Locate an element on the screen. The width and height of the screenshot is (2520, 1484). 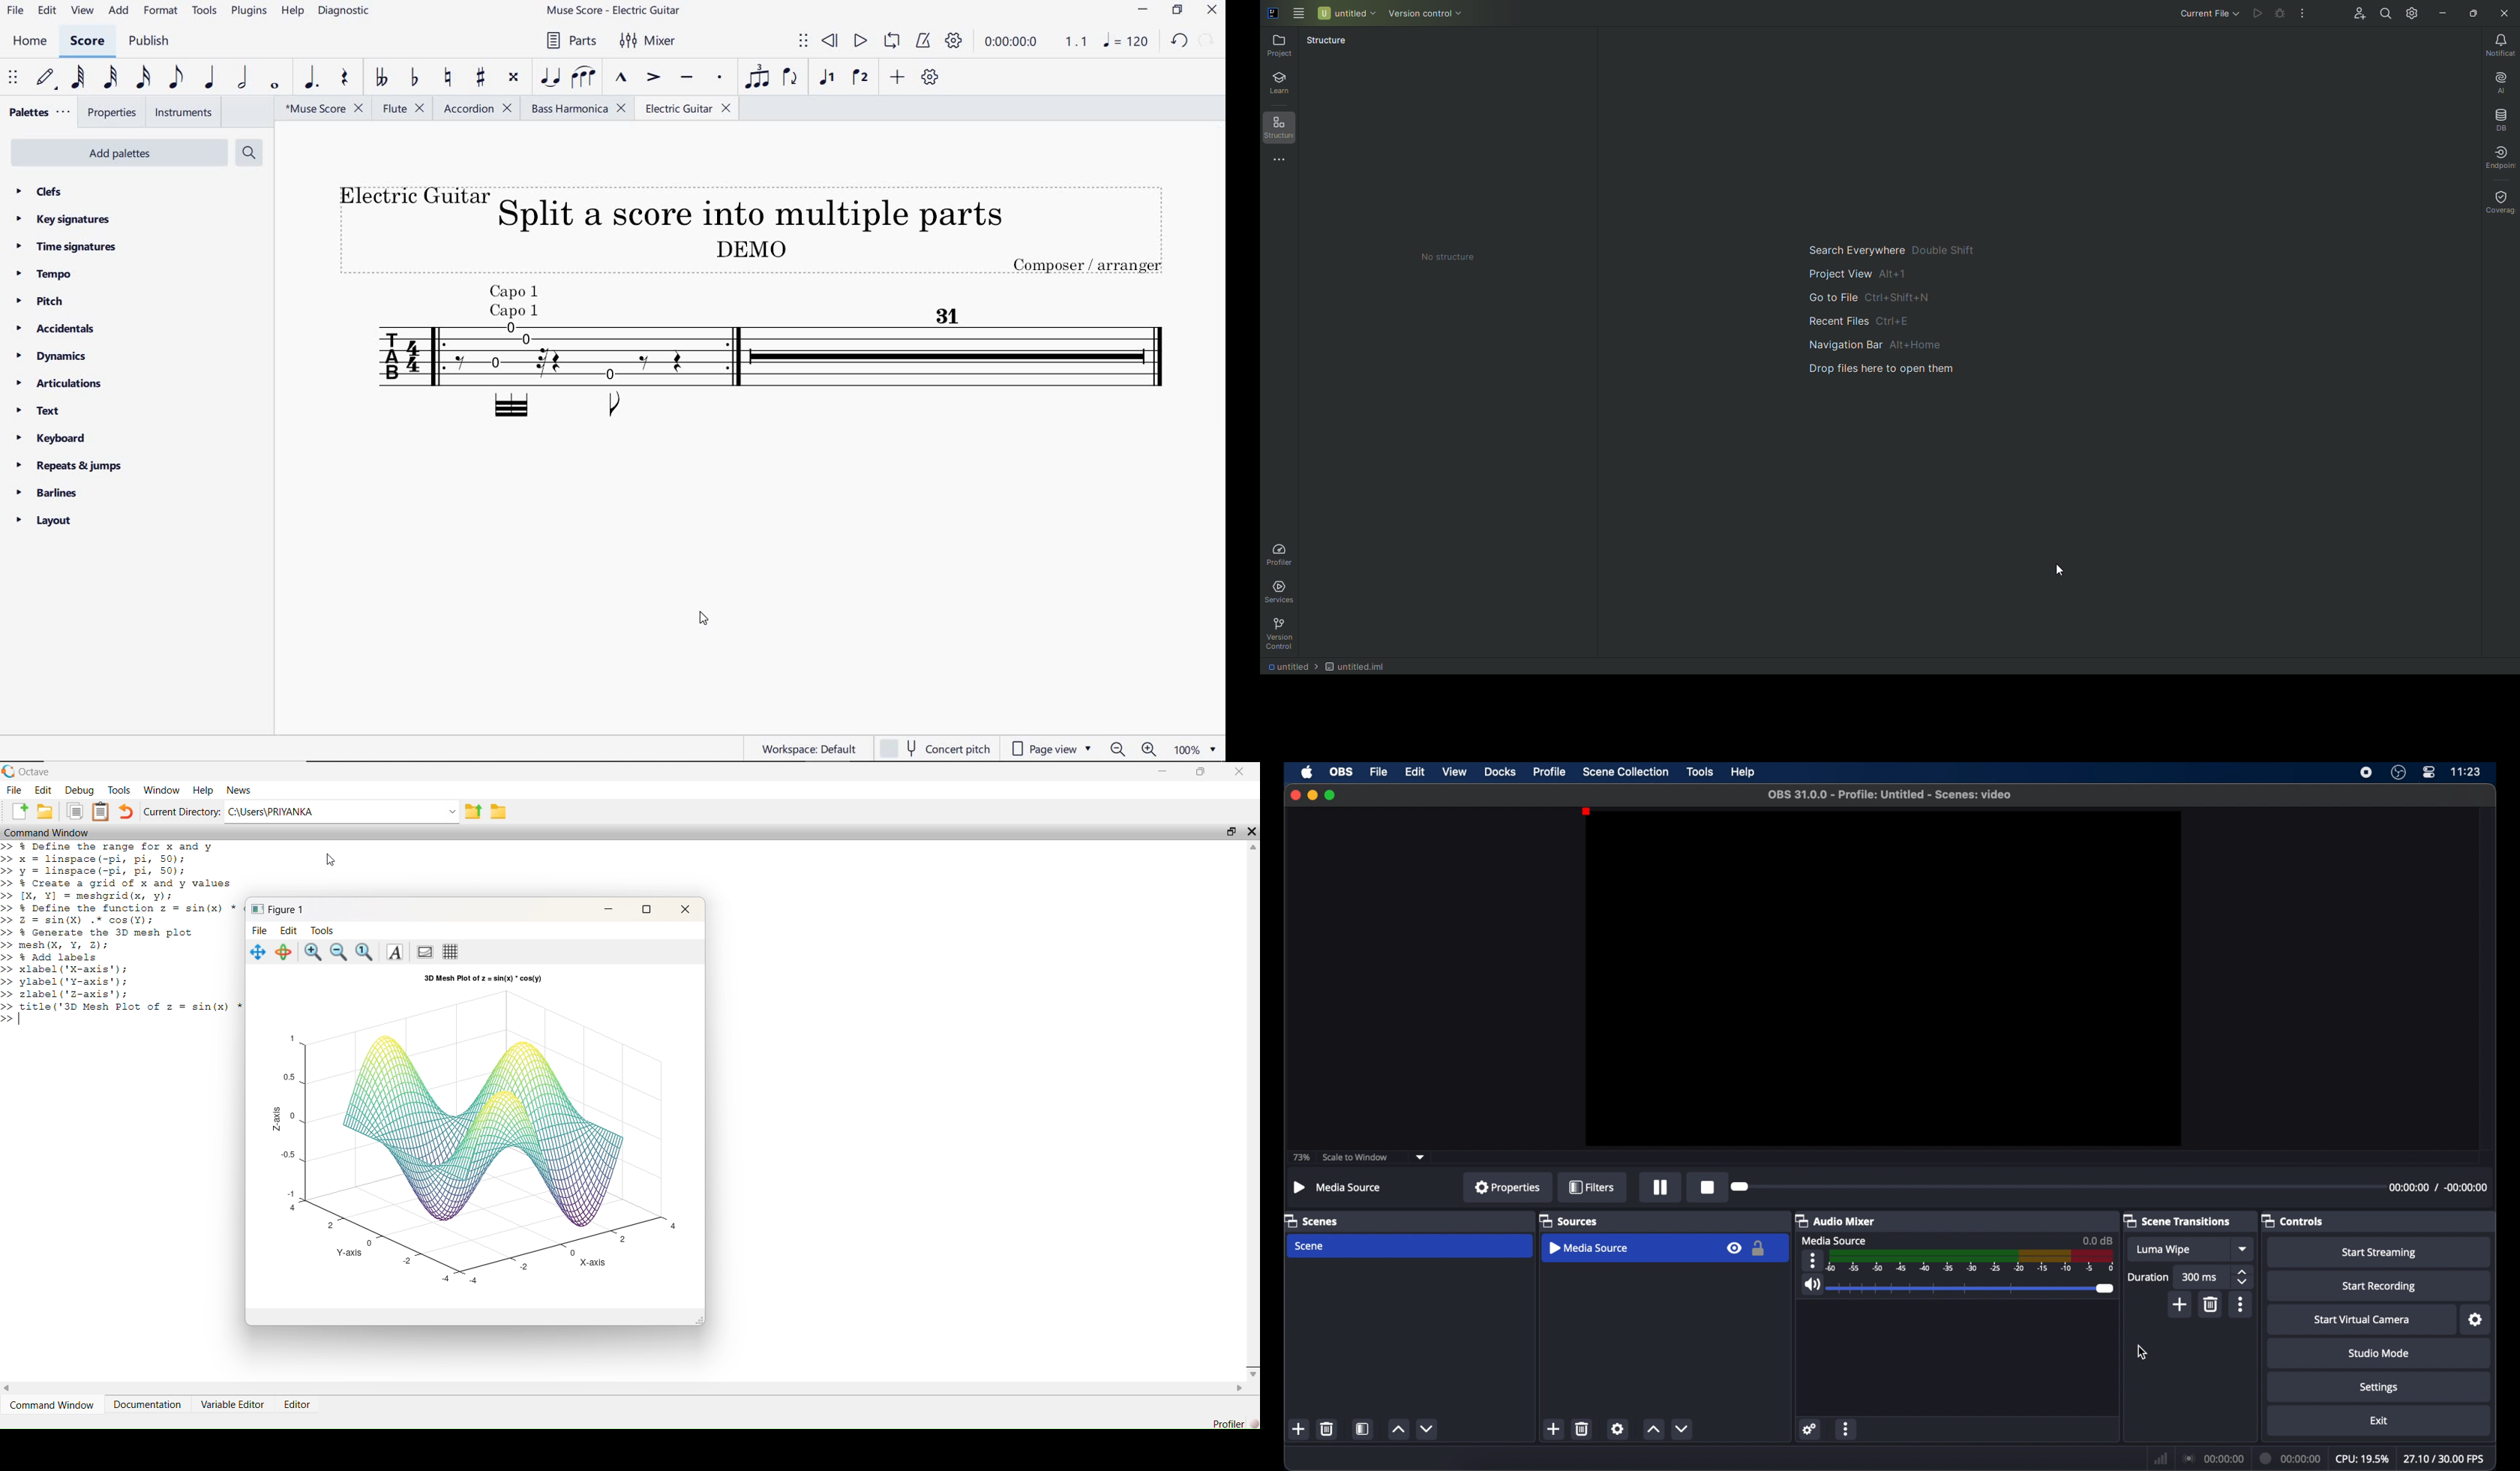
Minimize is located at coordinates (2443, 14).